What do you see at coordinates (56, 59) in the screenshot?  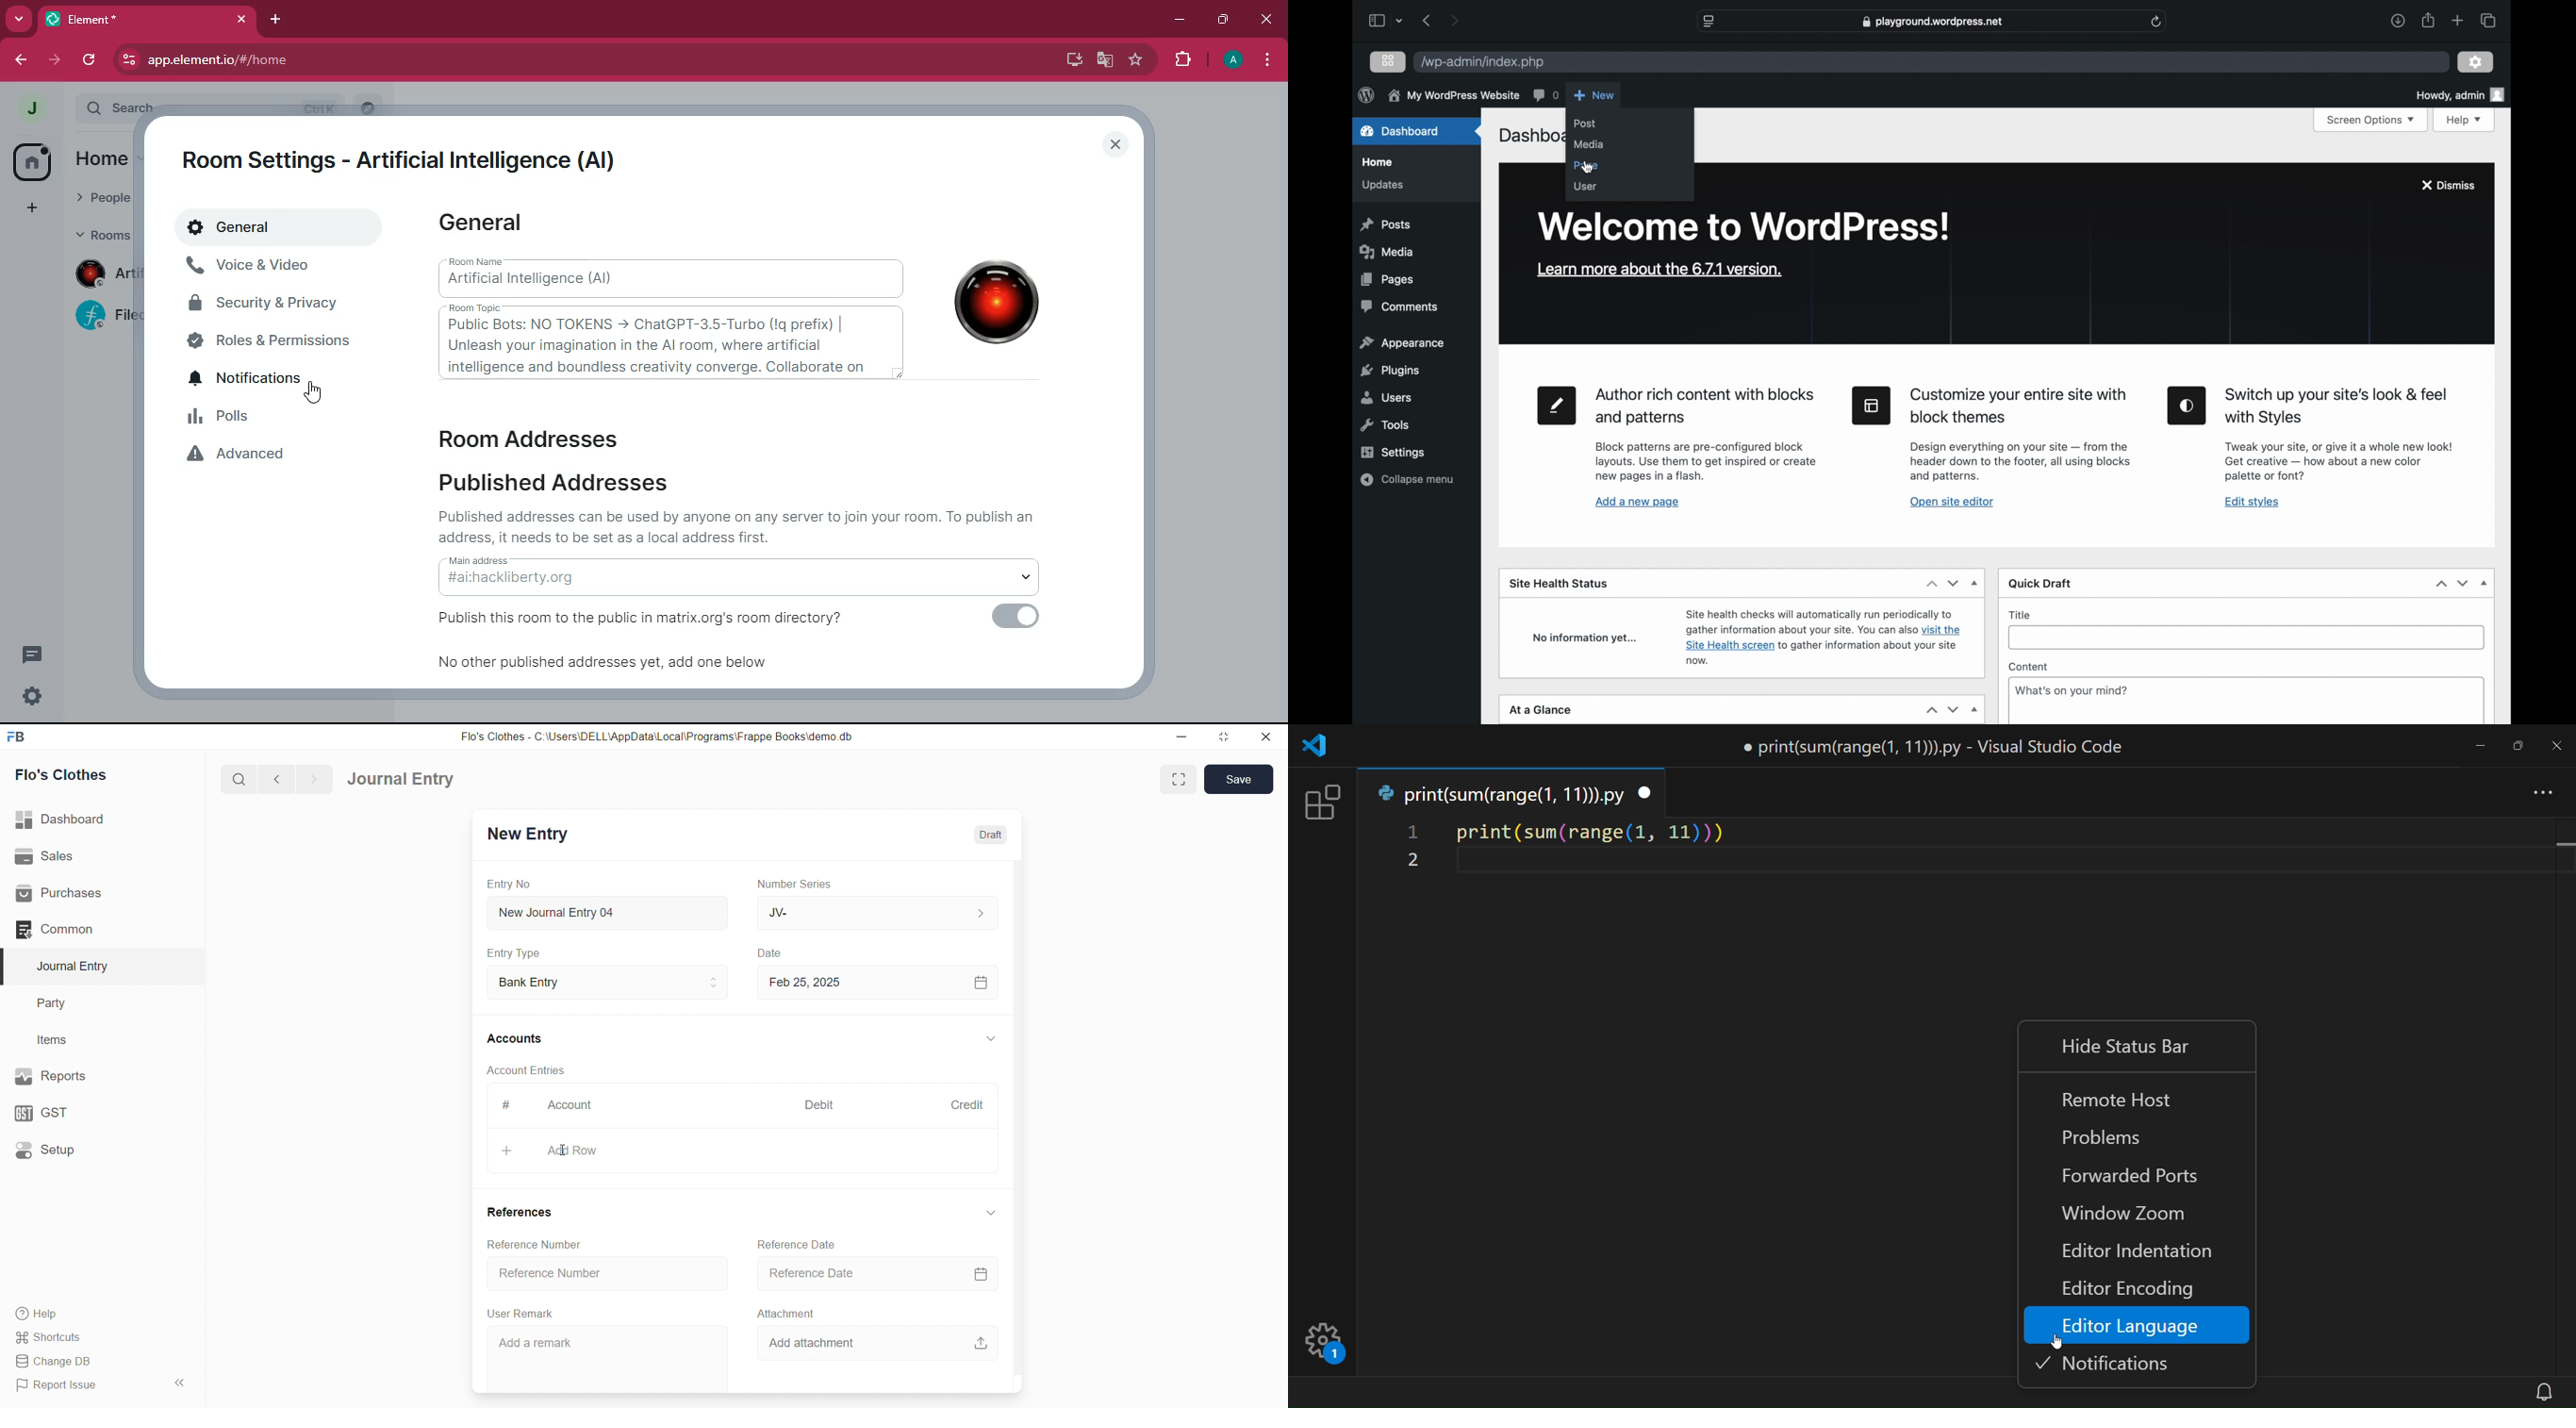 I see `forward` at bounding box center [56, 59].